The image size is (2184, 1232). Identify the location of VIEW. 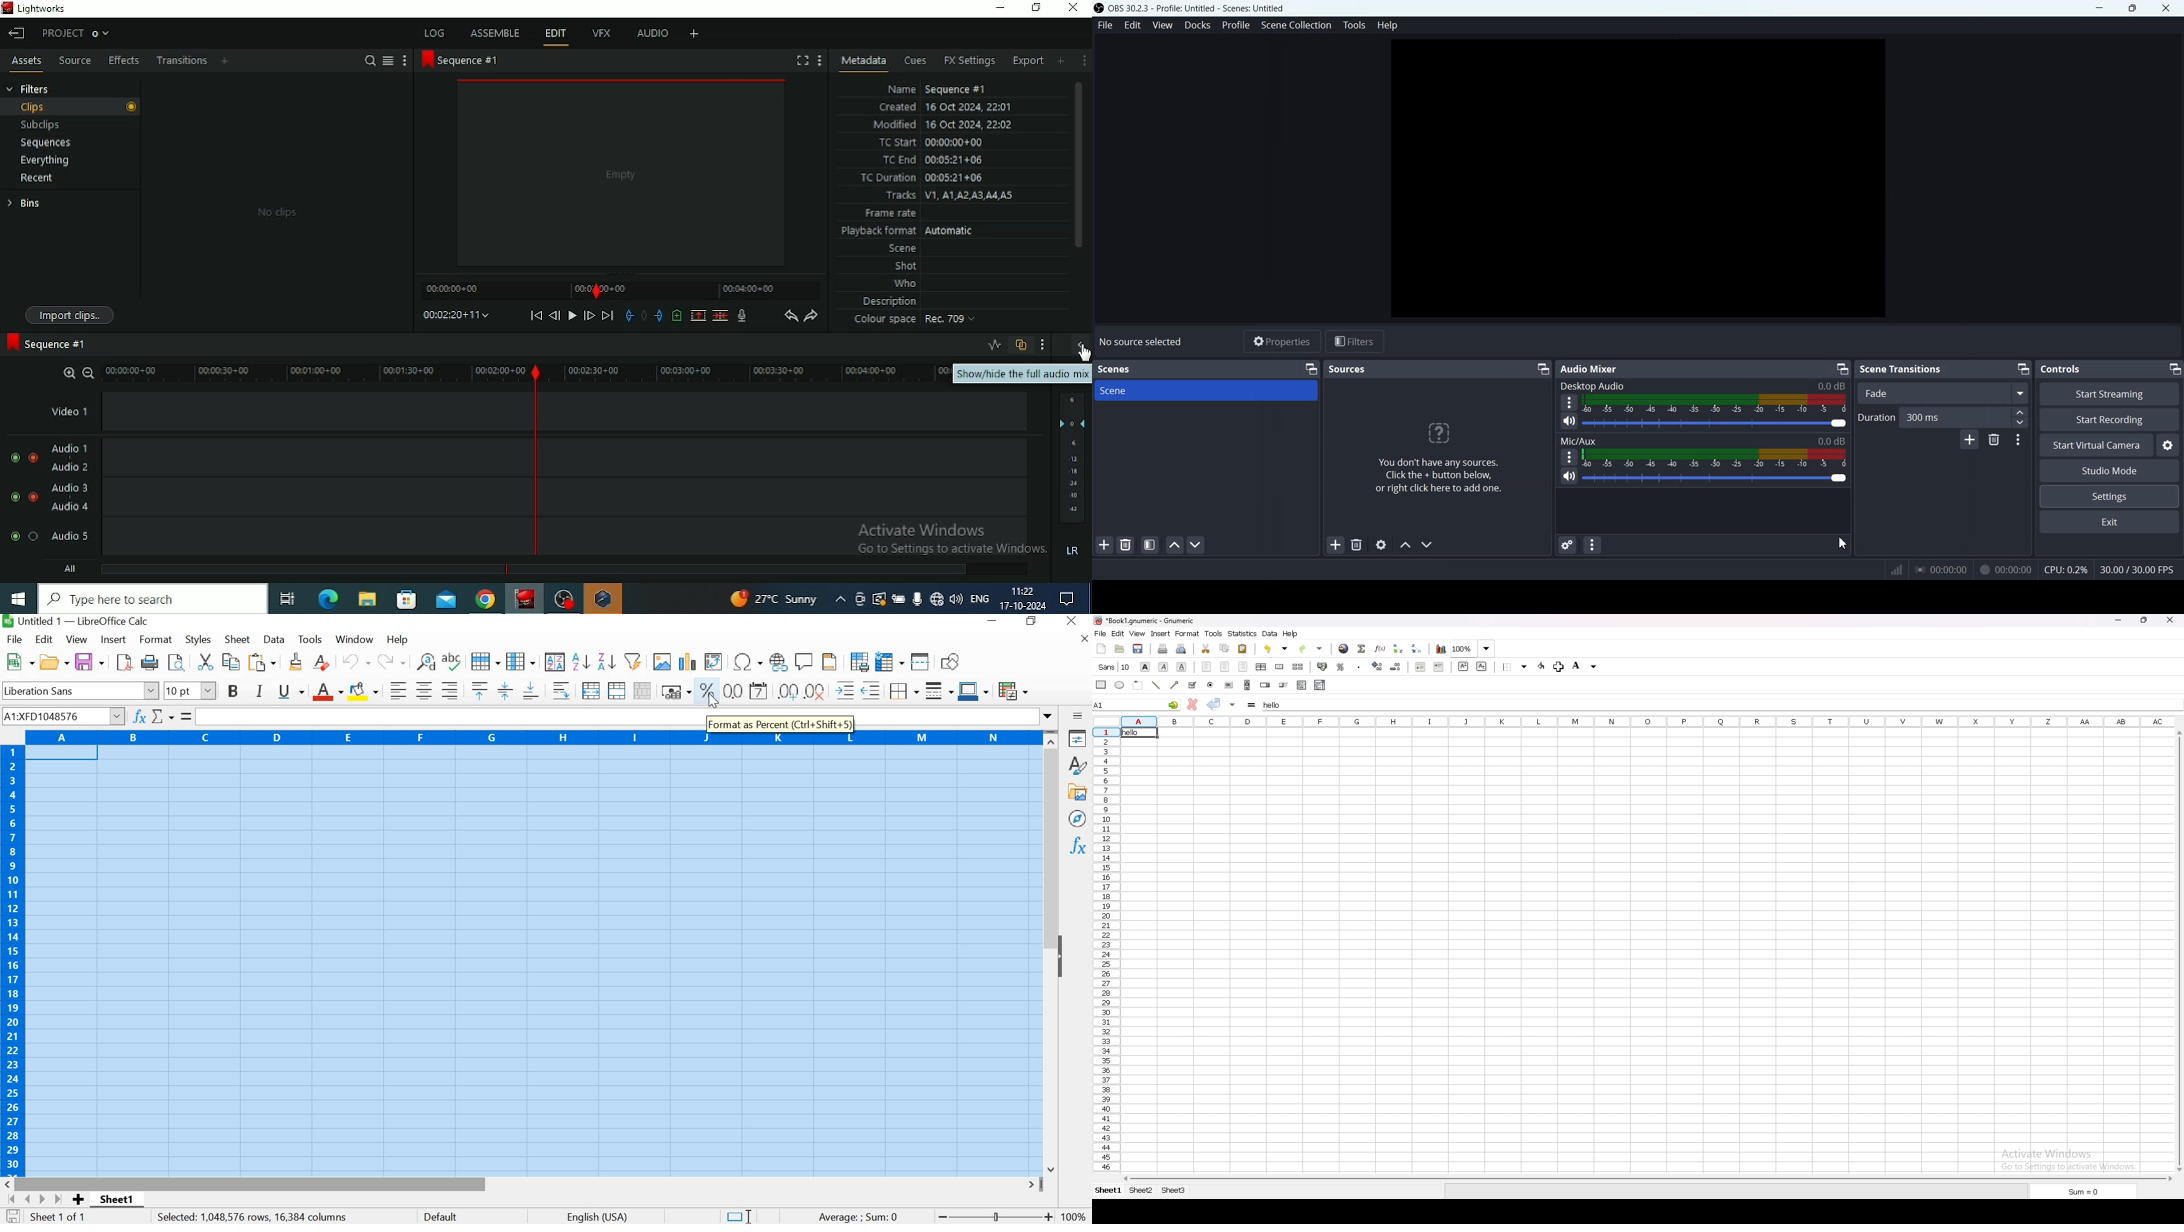
(78, 638).